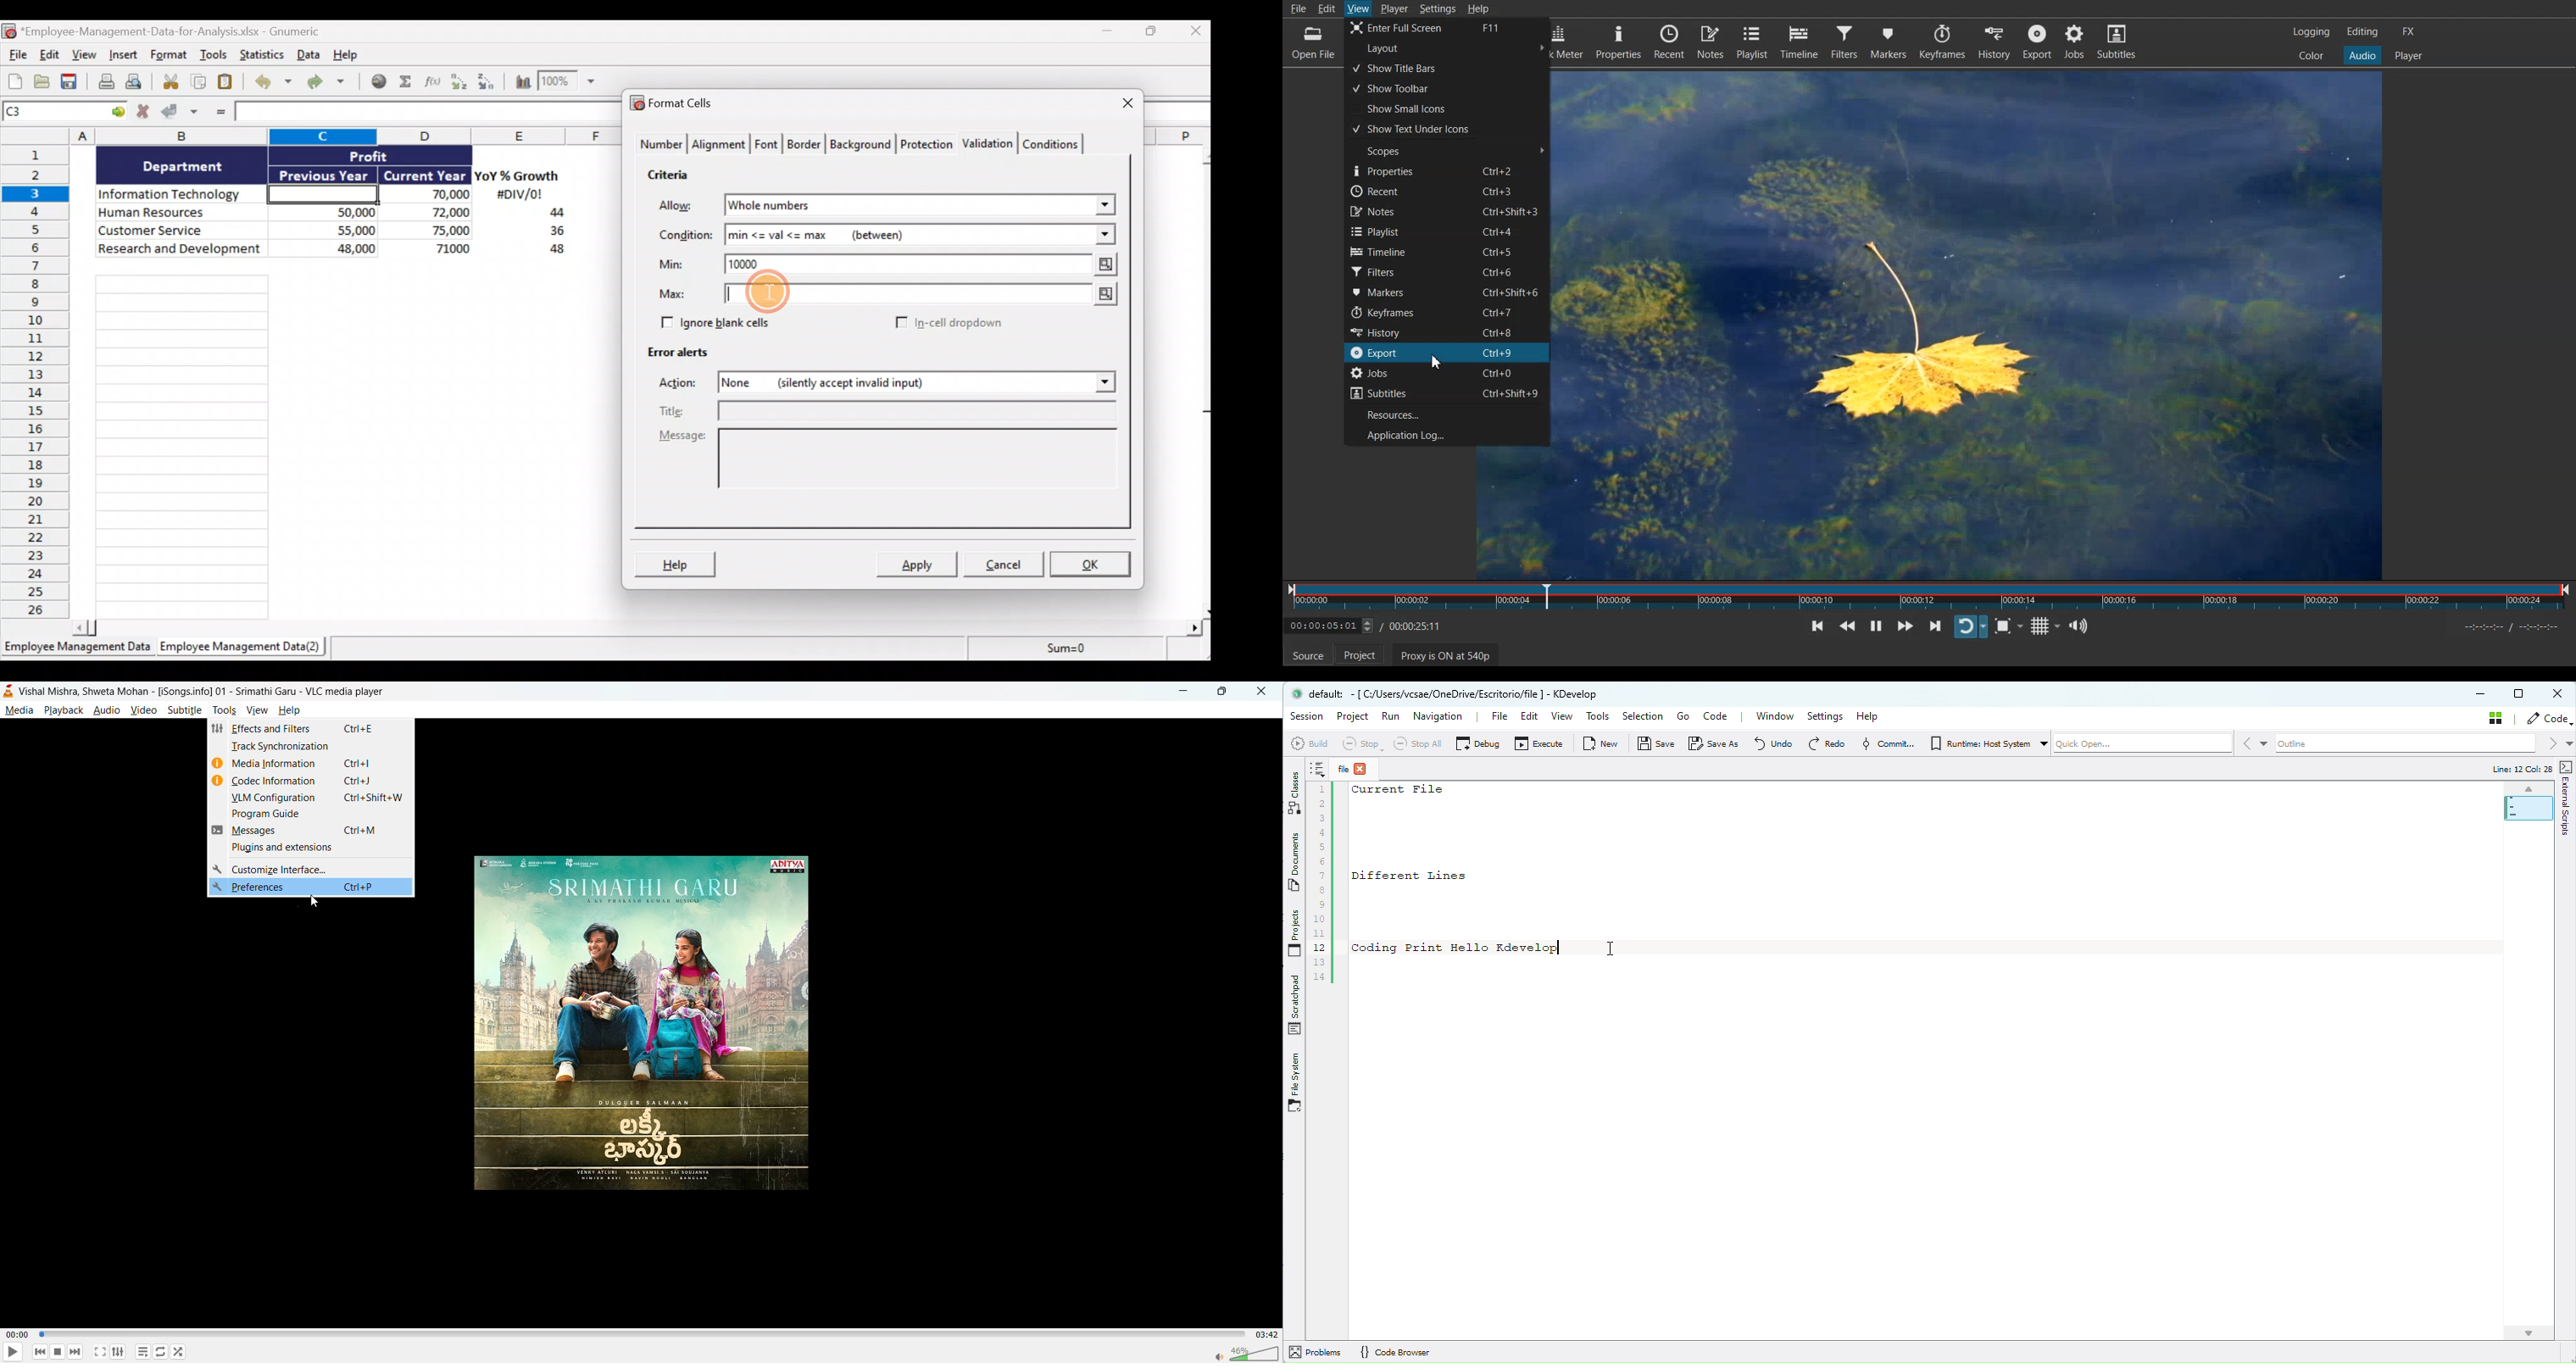 The image size is (2576, 1372). Describe the element at coordinates (1446, 67) in the screenshot. I see `Show Title Bars` at that location.